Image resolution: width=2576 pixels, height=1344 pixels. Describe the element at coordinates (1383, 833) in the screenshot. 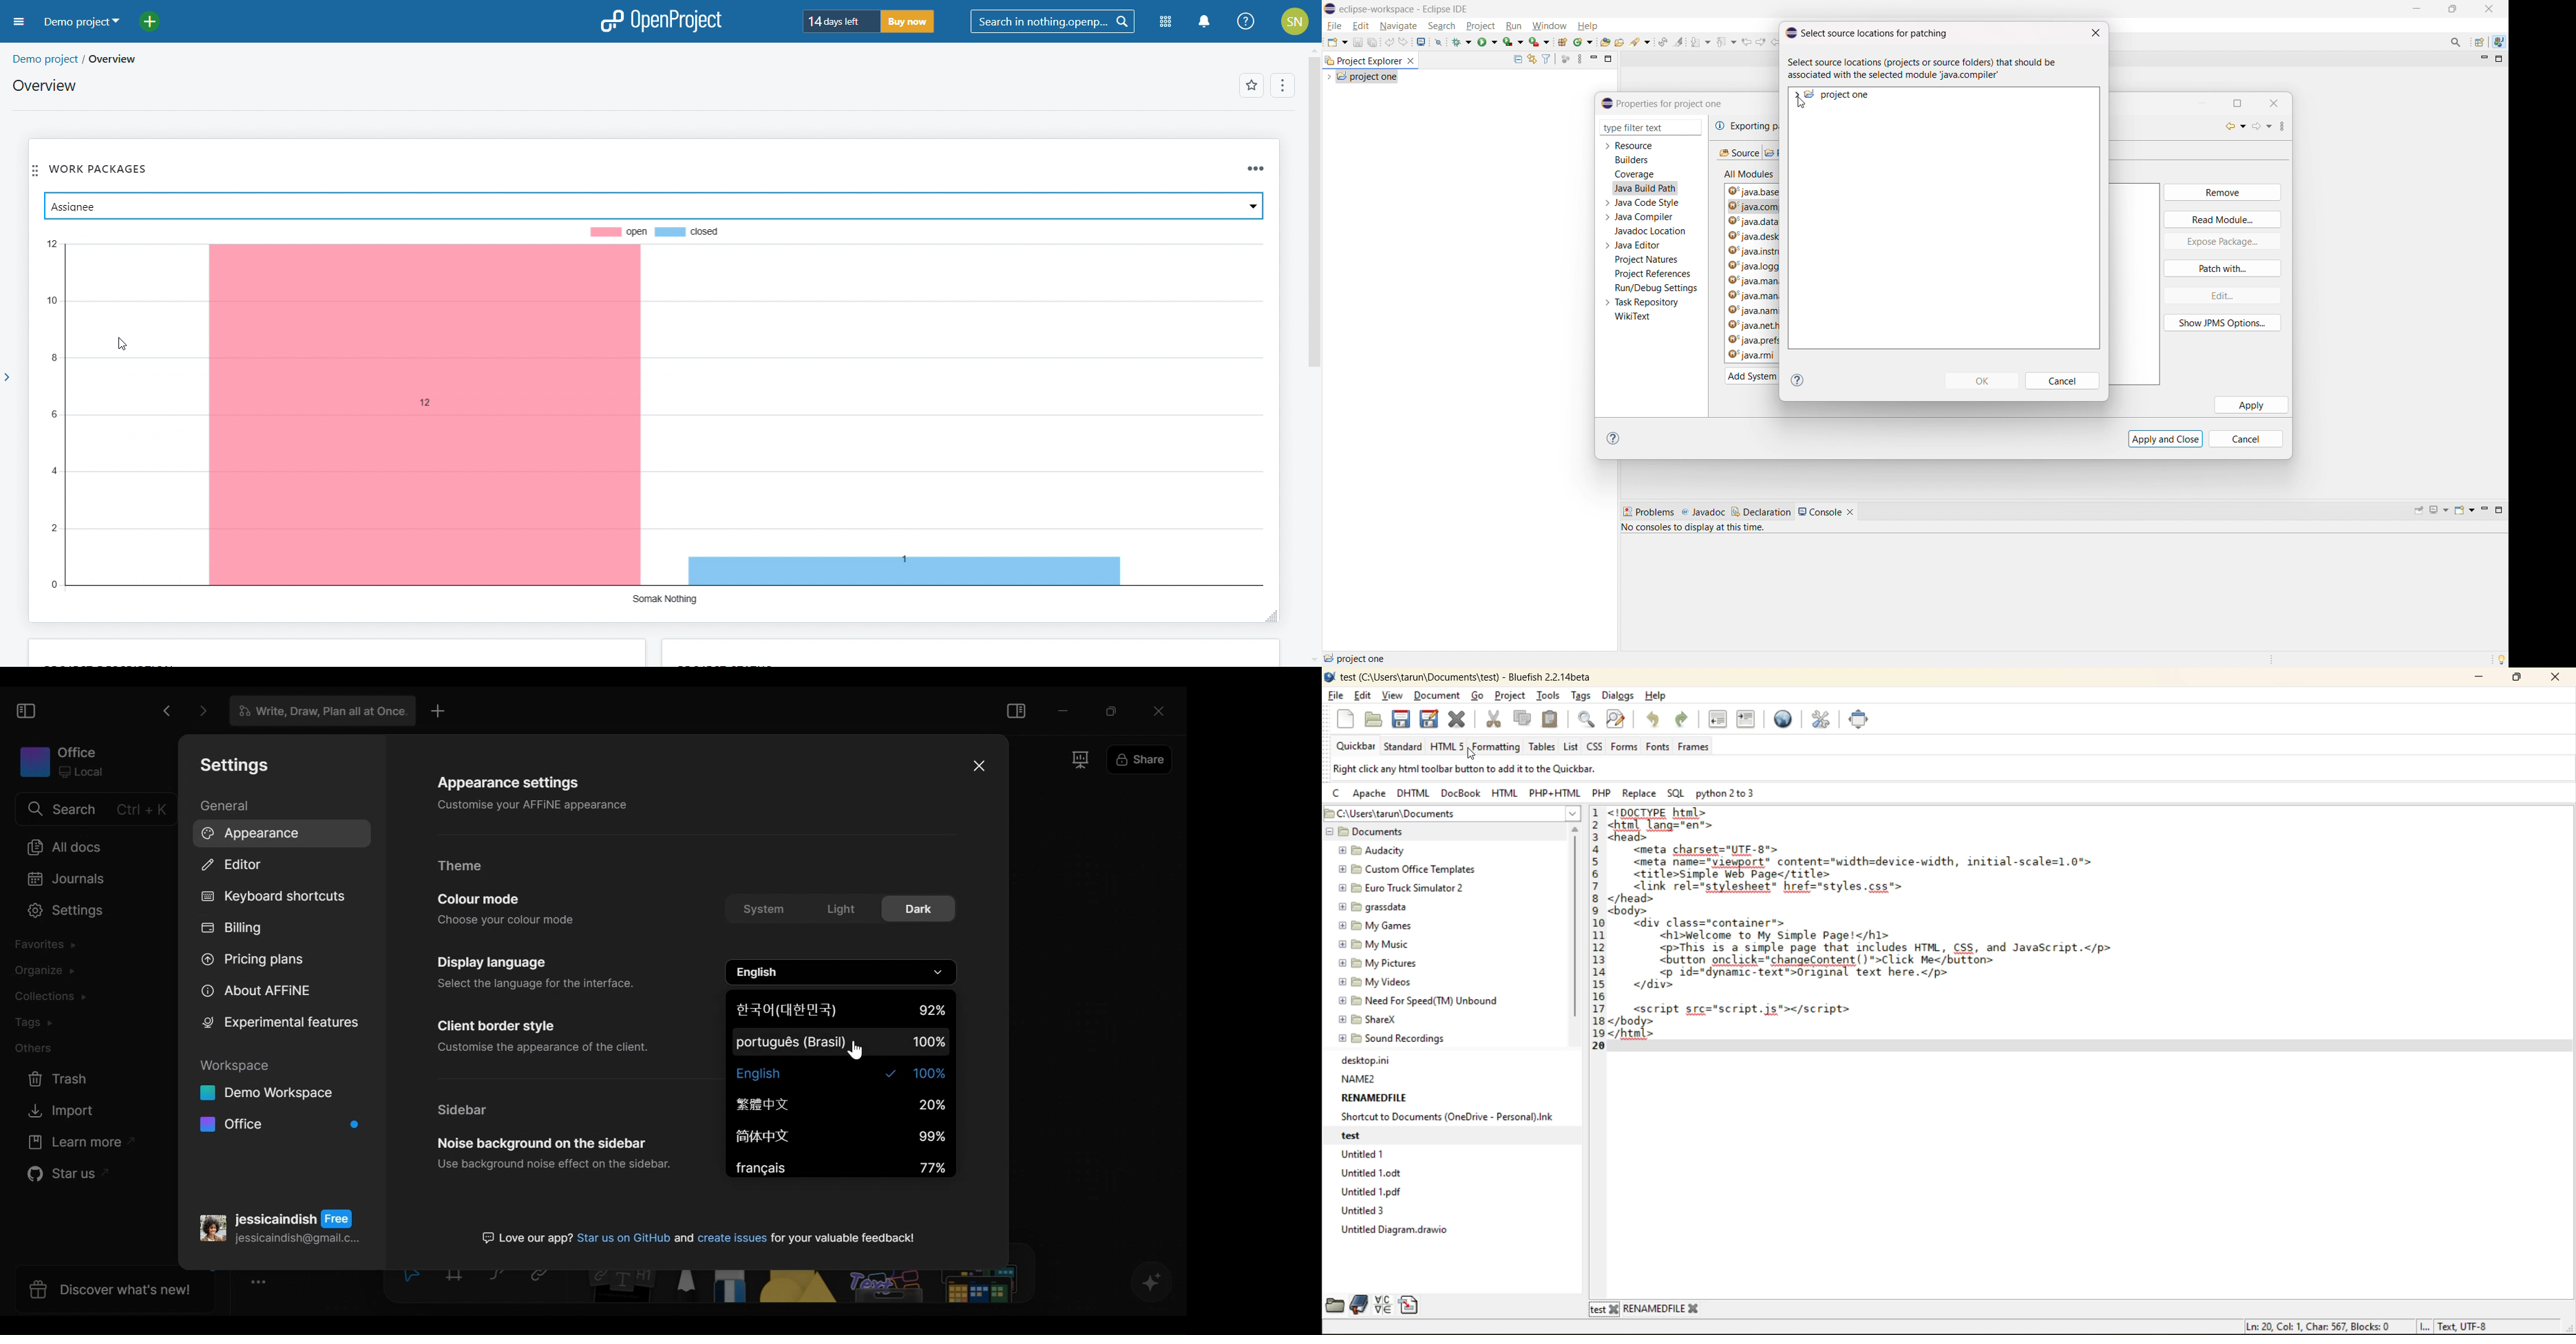

I see `documents` at that location.